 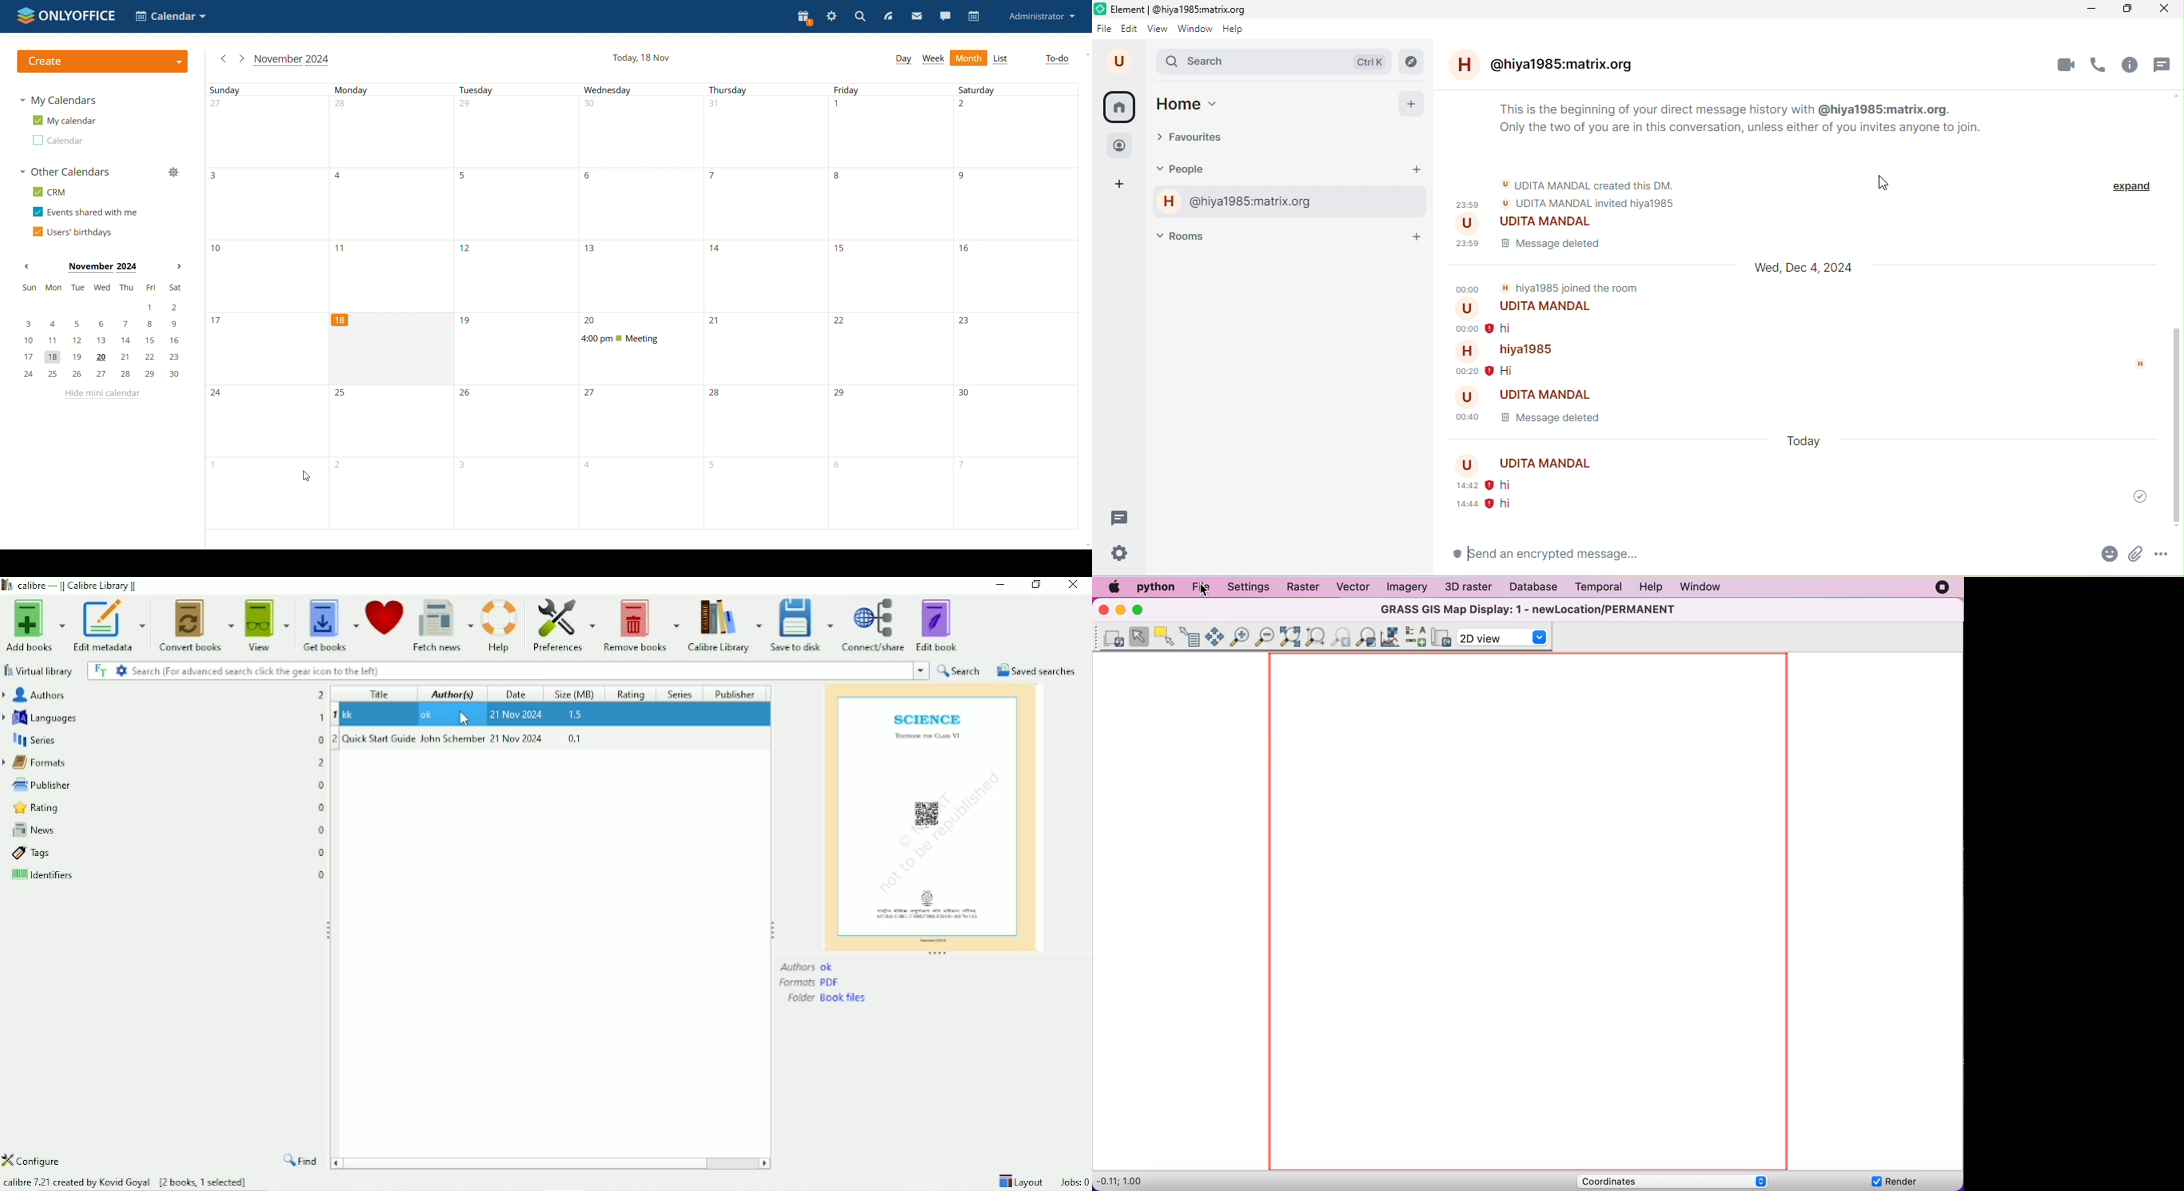 I want to click on crm, so click(x=48, y=192).